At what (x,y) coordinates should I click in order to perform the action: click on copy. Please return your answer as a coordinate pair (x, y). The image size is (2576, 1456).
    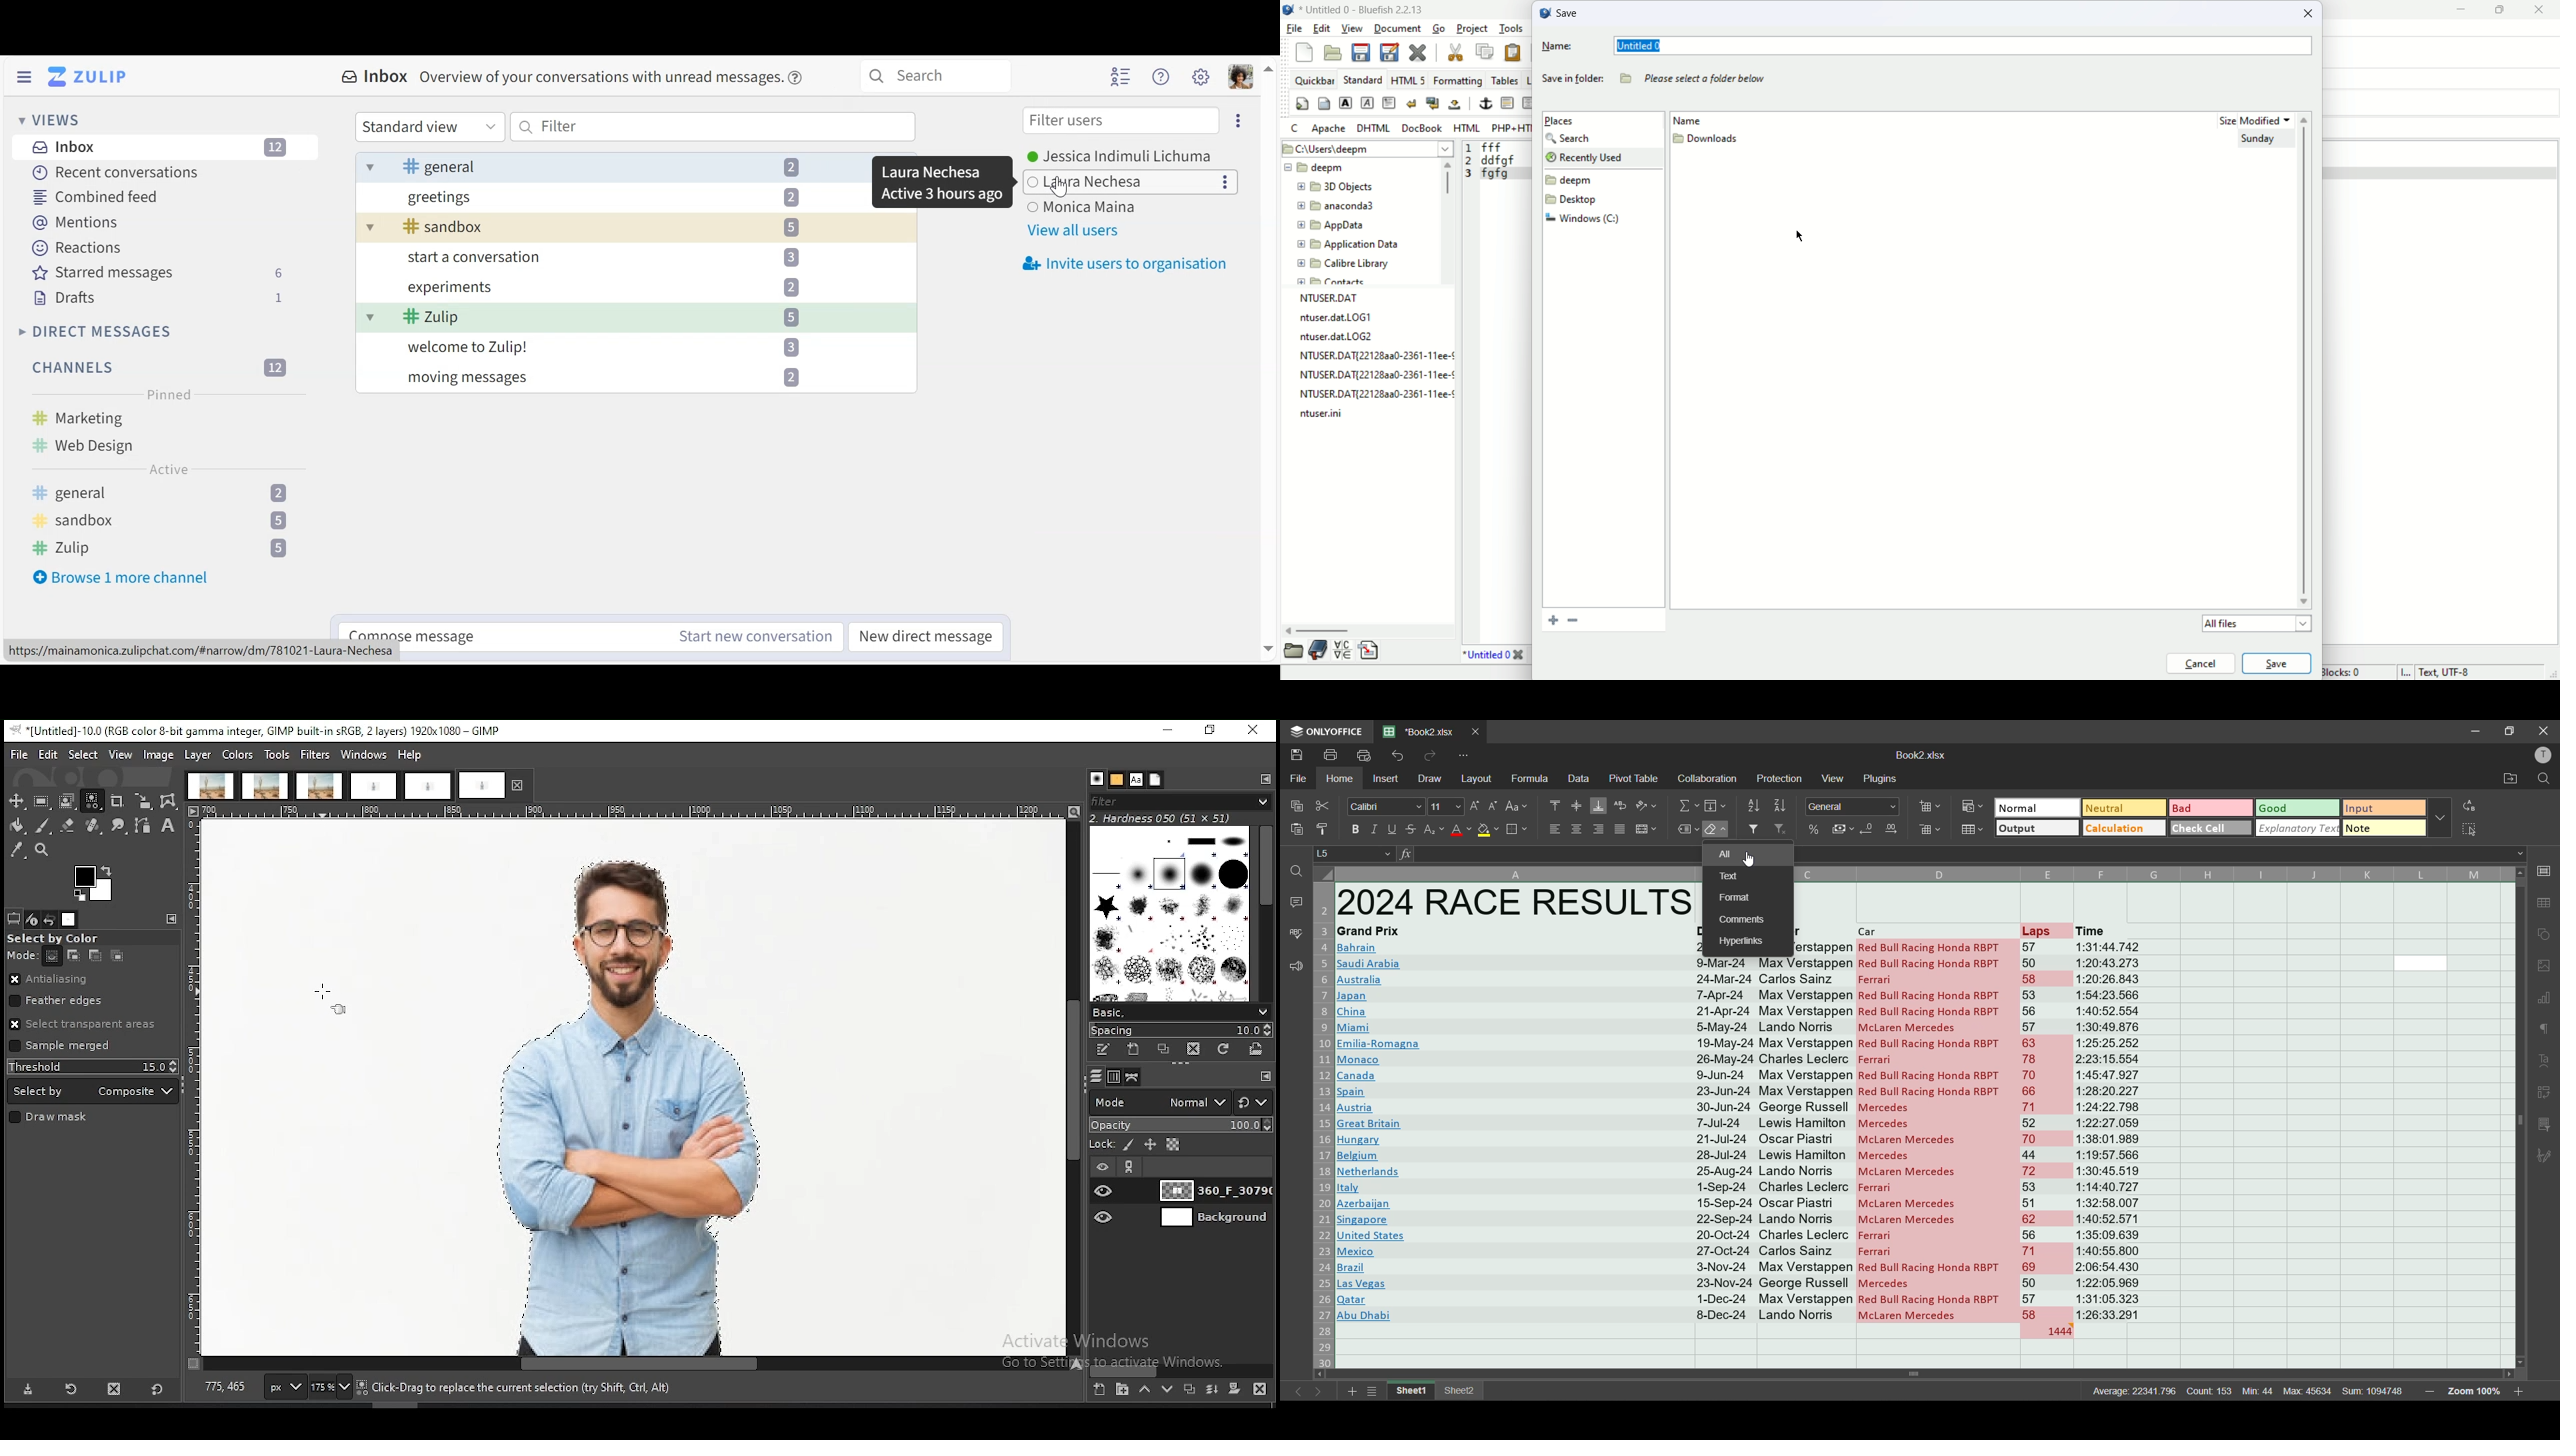
    Looking at the image, I should click on (1483, 49).